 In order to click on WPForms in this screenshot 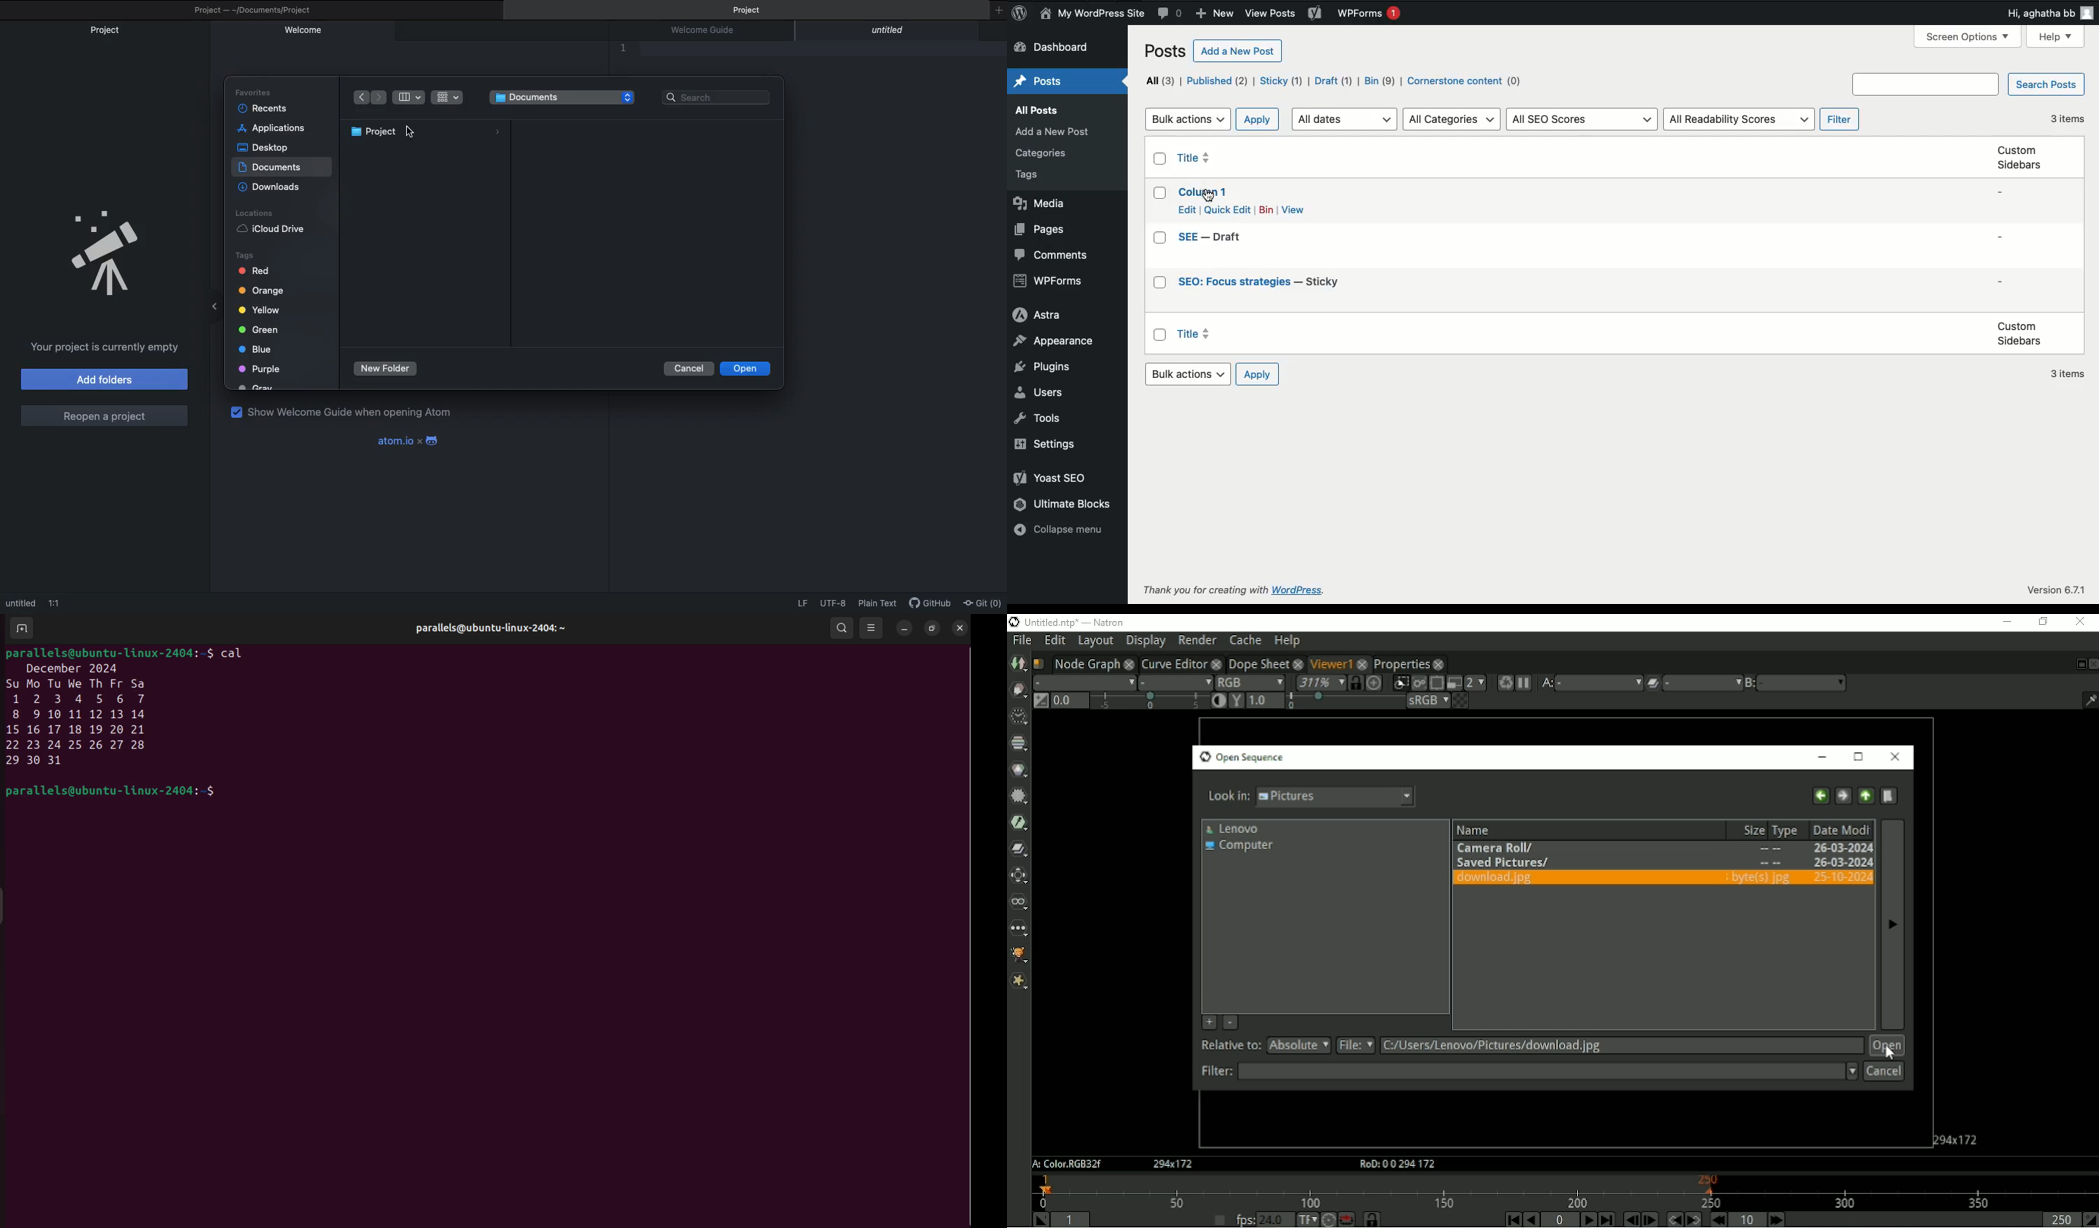, I will do `click(1051, 280)`.